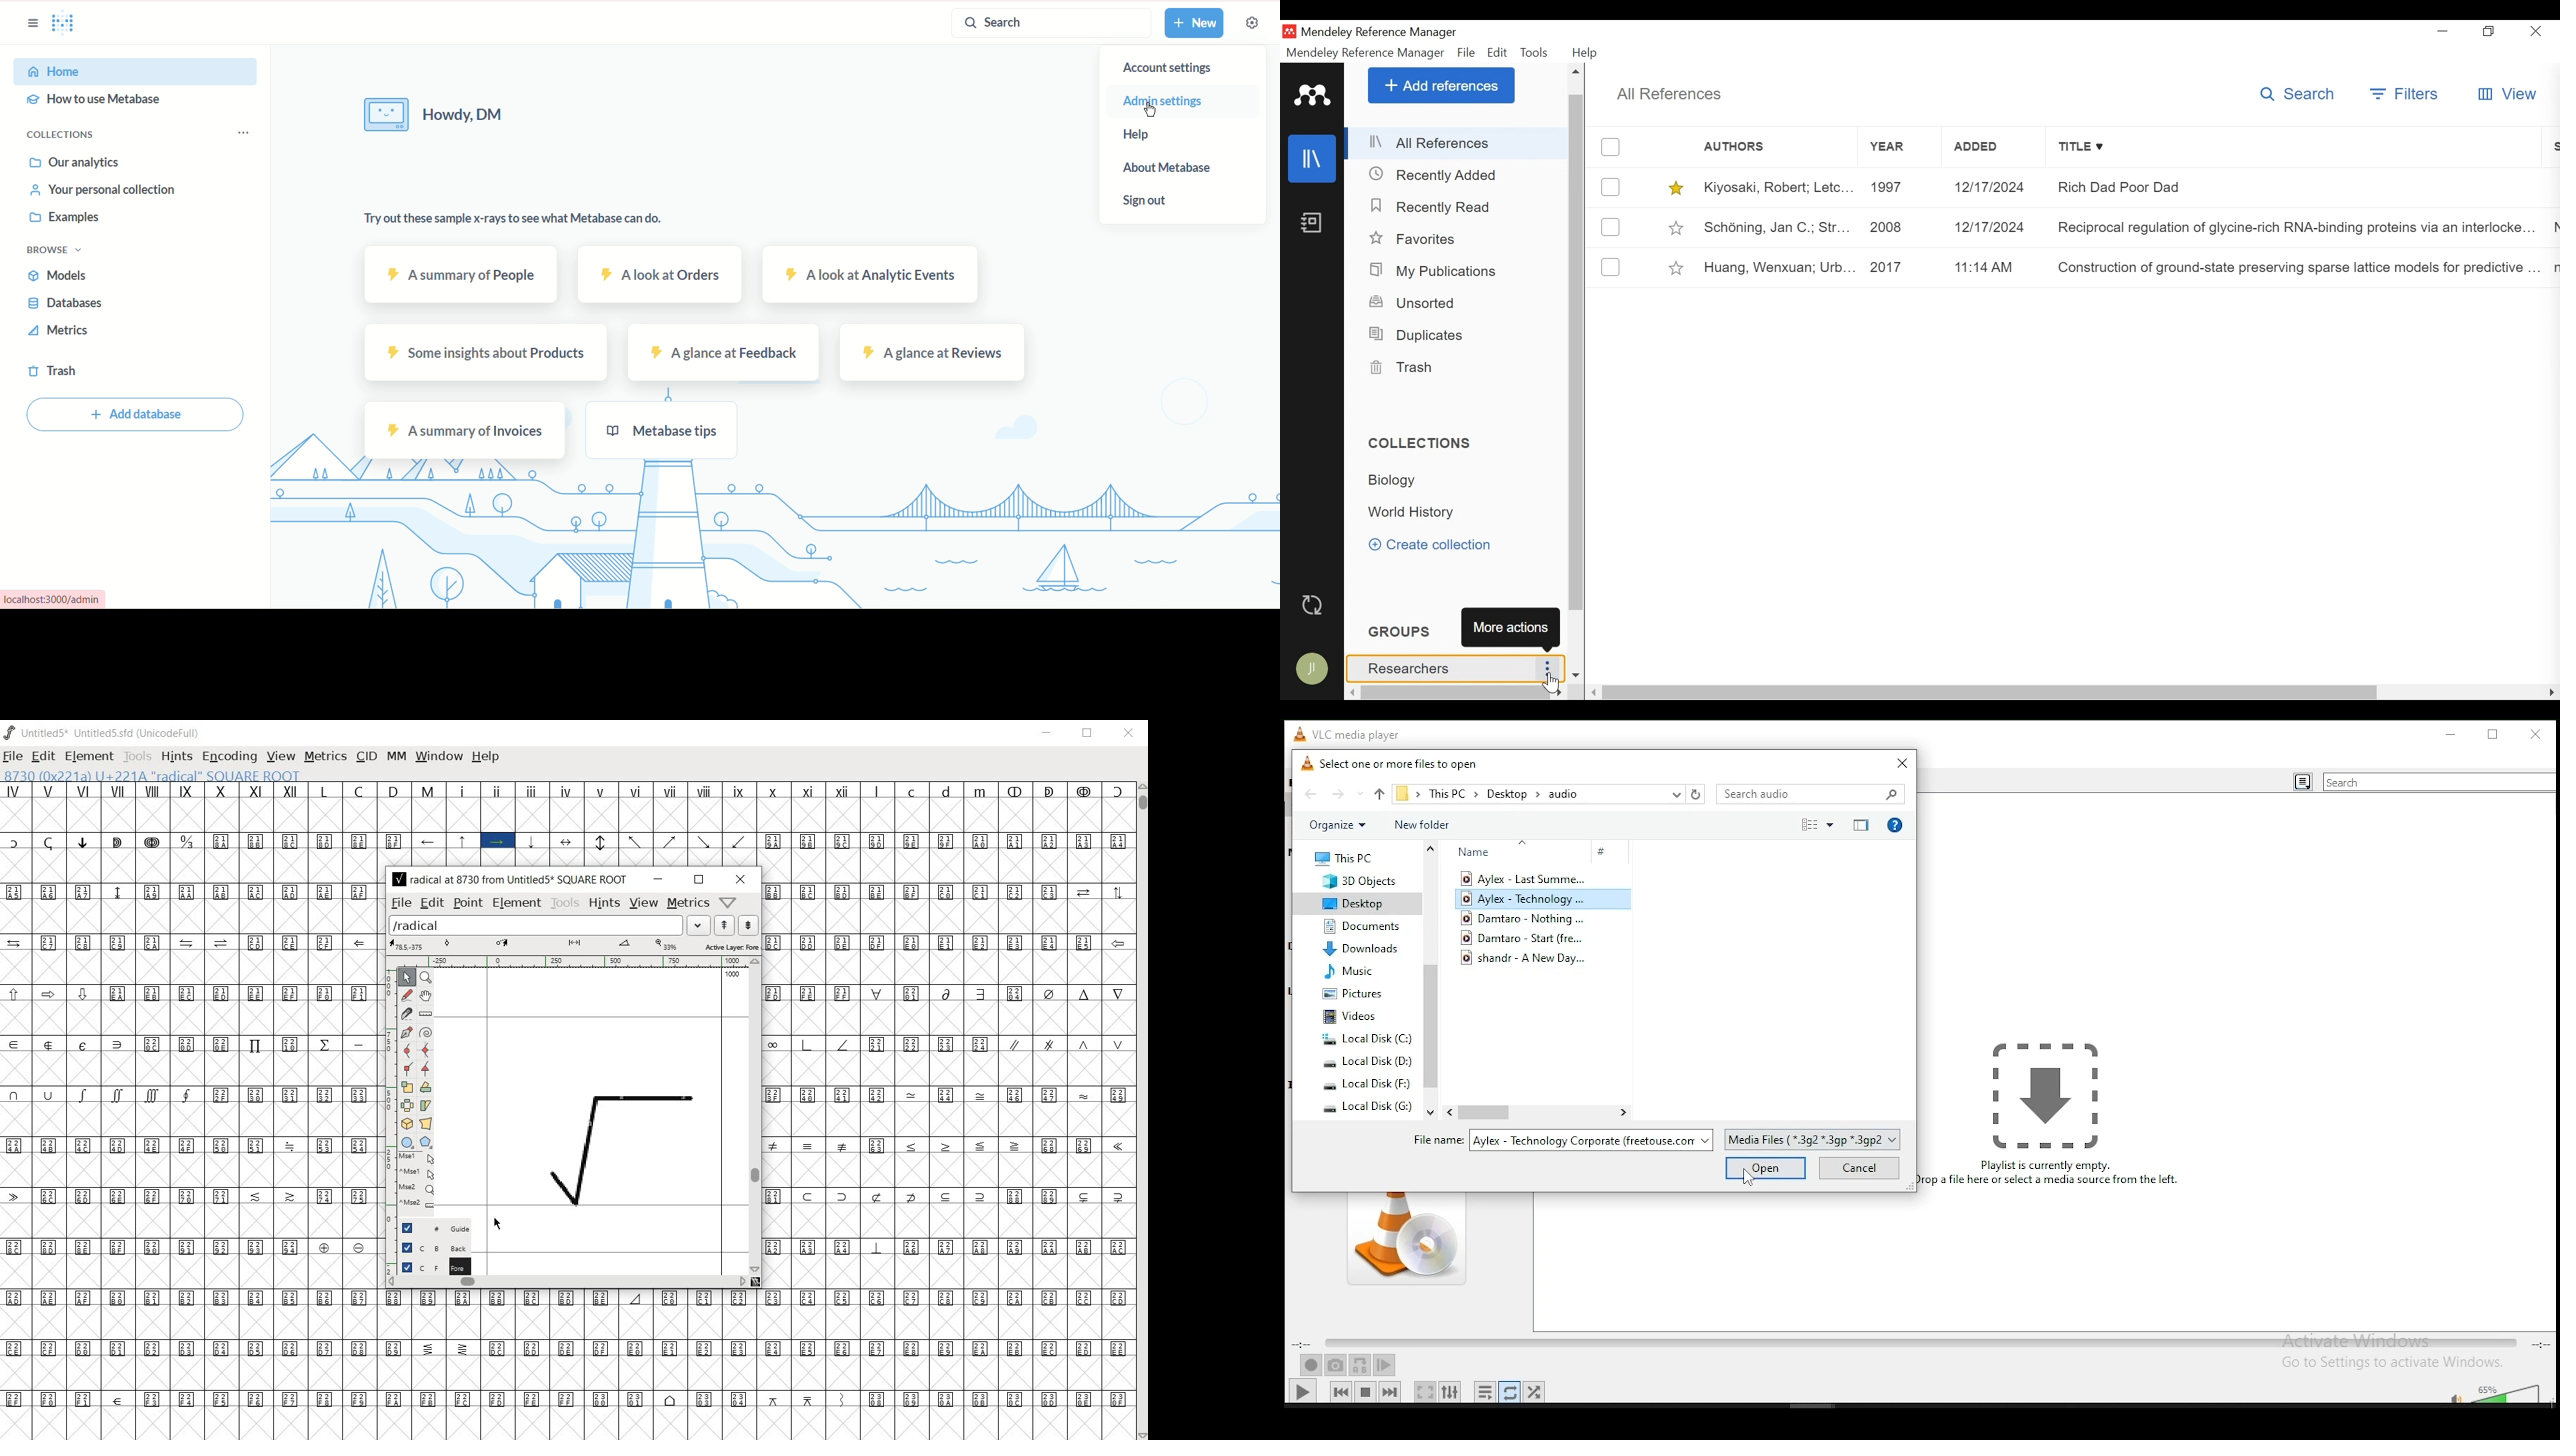 The height and width of the screenshot is (1456, 2576). Describe the element at coordinates (34, 23) in the screenshot. I see `sidebar` at that location.